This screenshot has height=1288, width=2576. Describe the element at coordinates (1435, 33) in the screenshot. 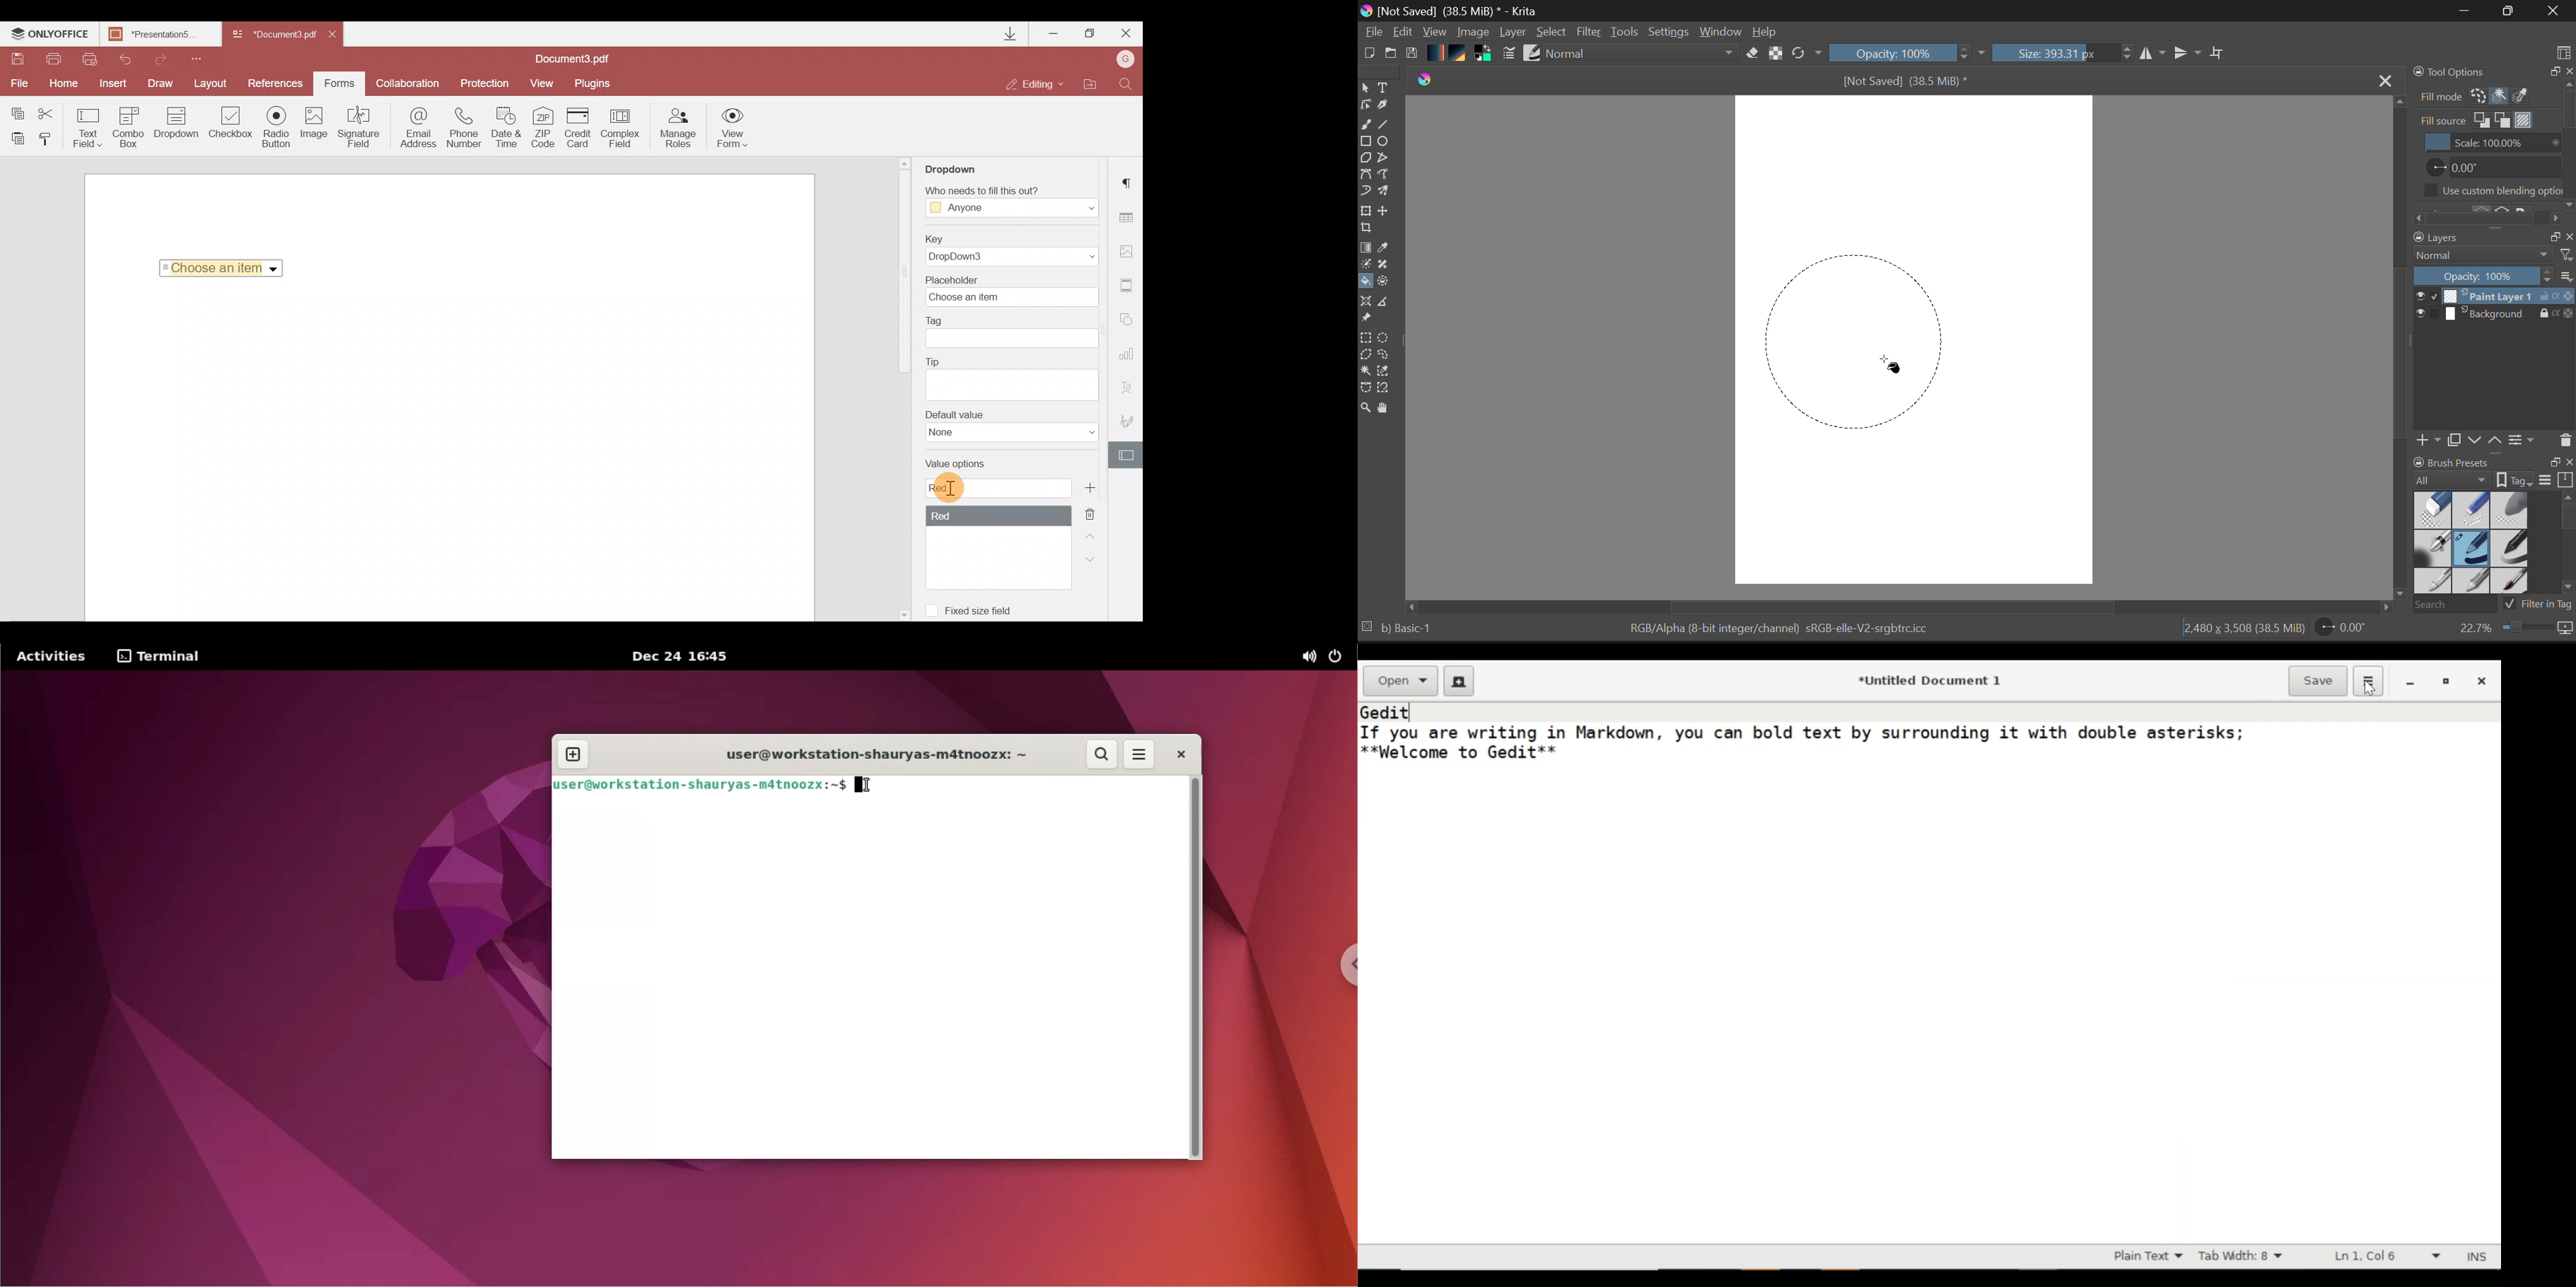

I see `View` at that location.